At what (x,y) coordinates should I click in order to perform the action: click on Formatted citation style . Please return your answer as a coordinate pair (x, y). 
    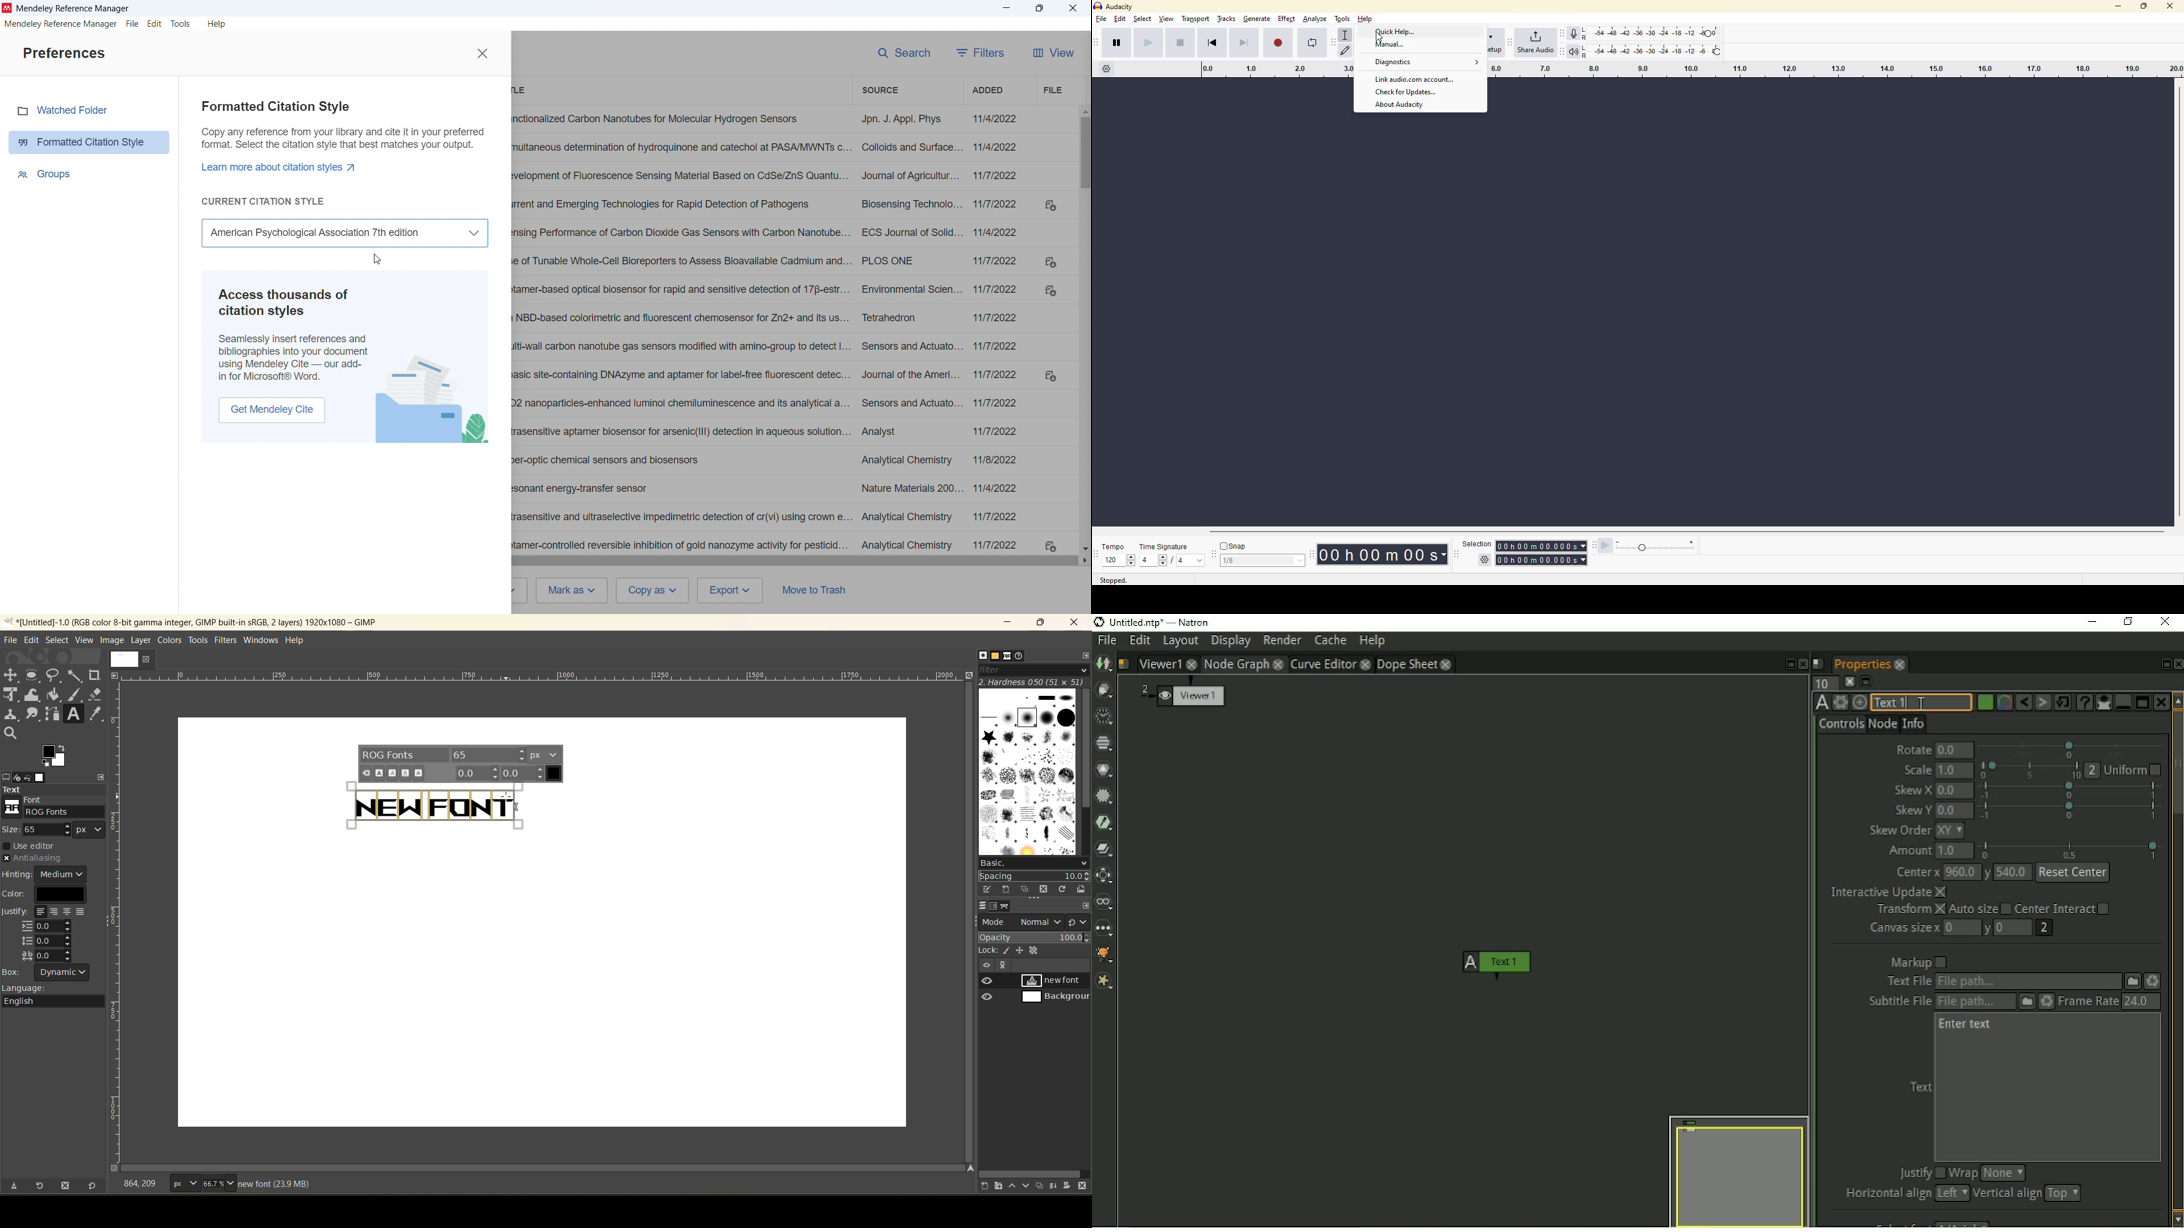
    Looking at the image, I should click on (90, 143).